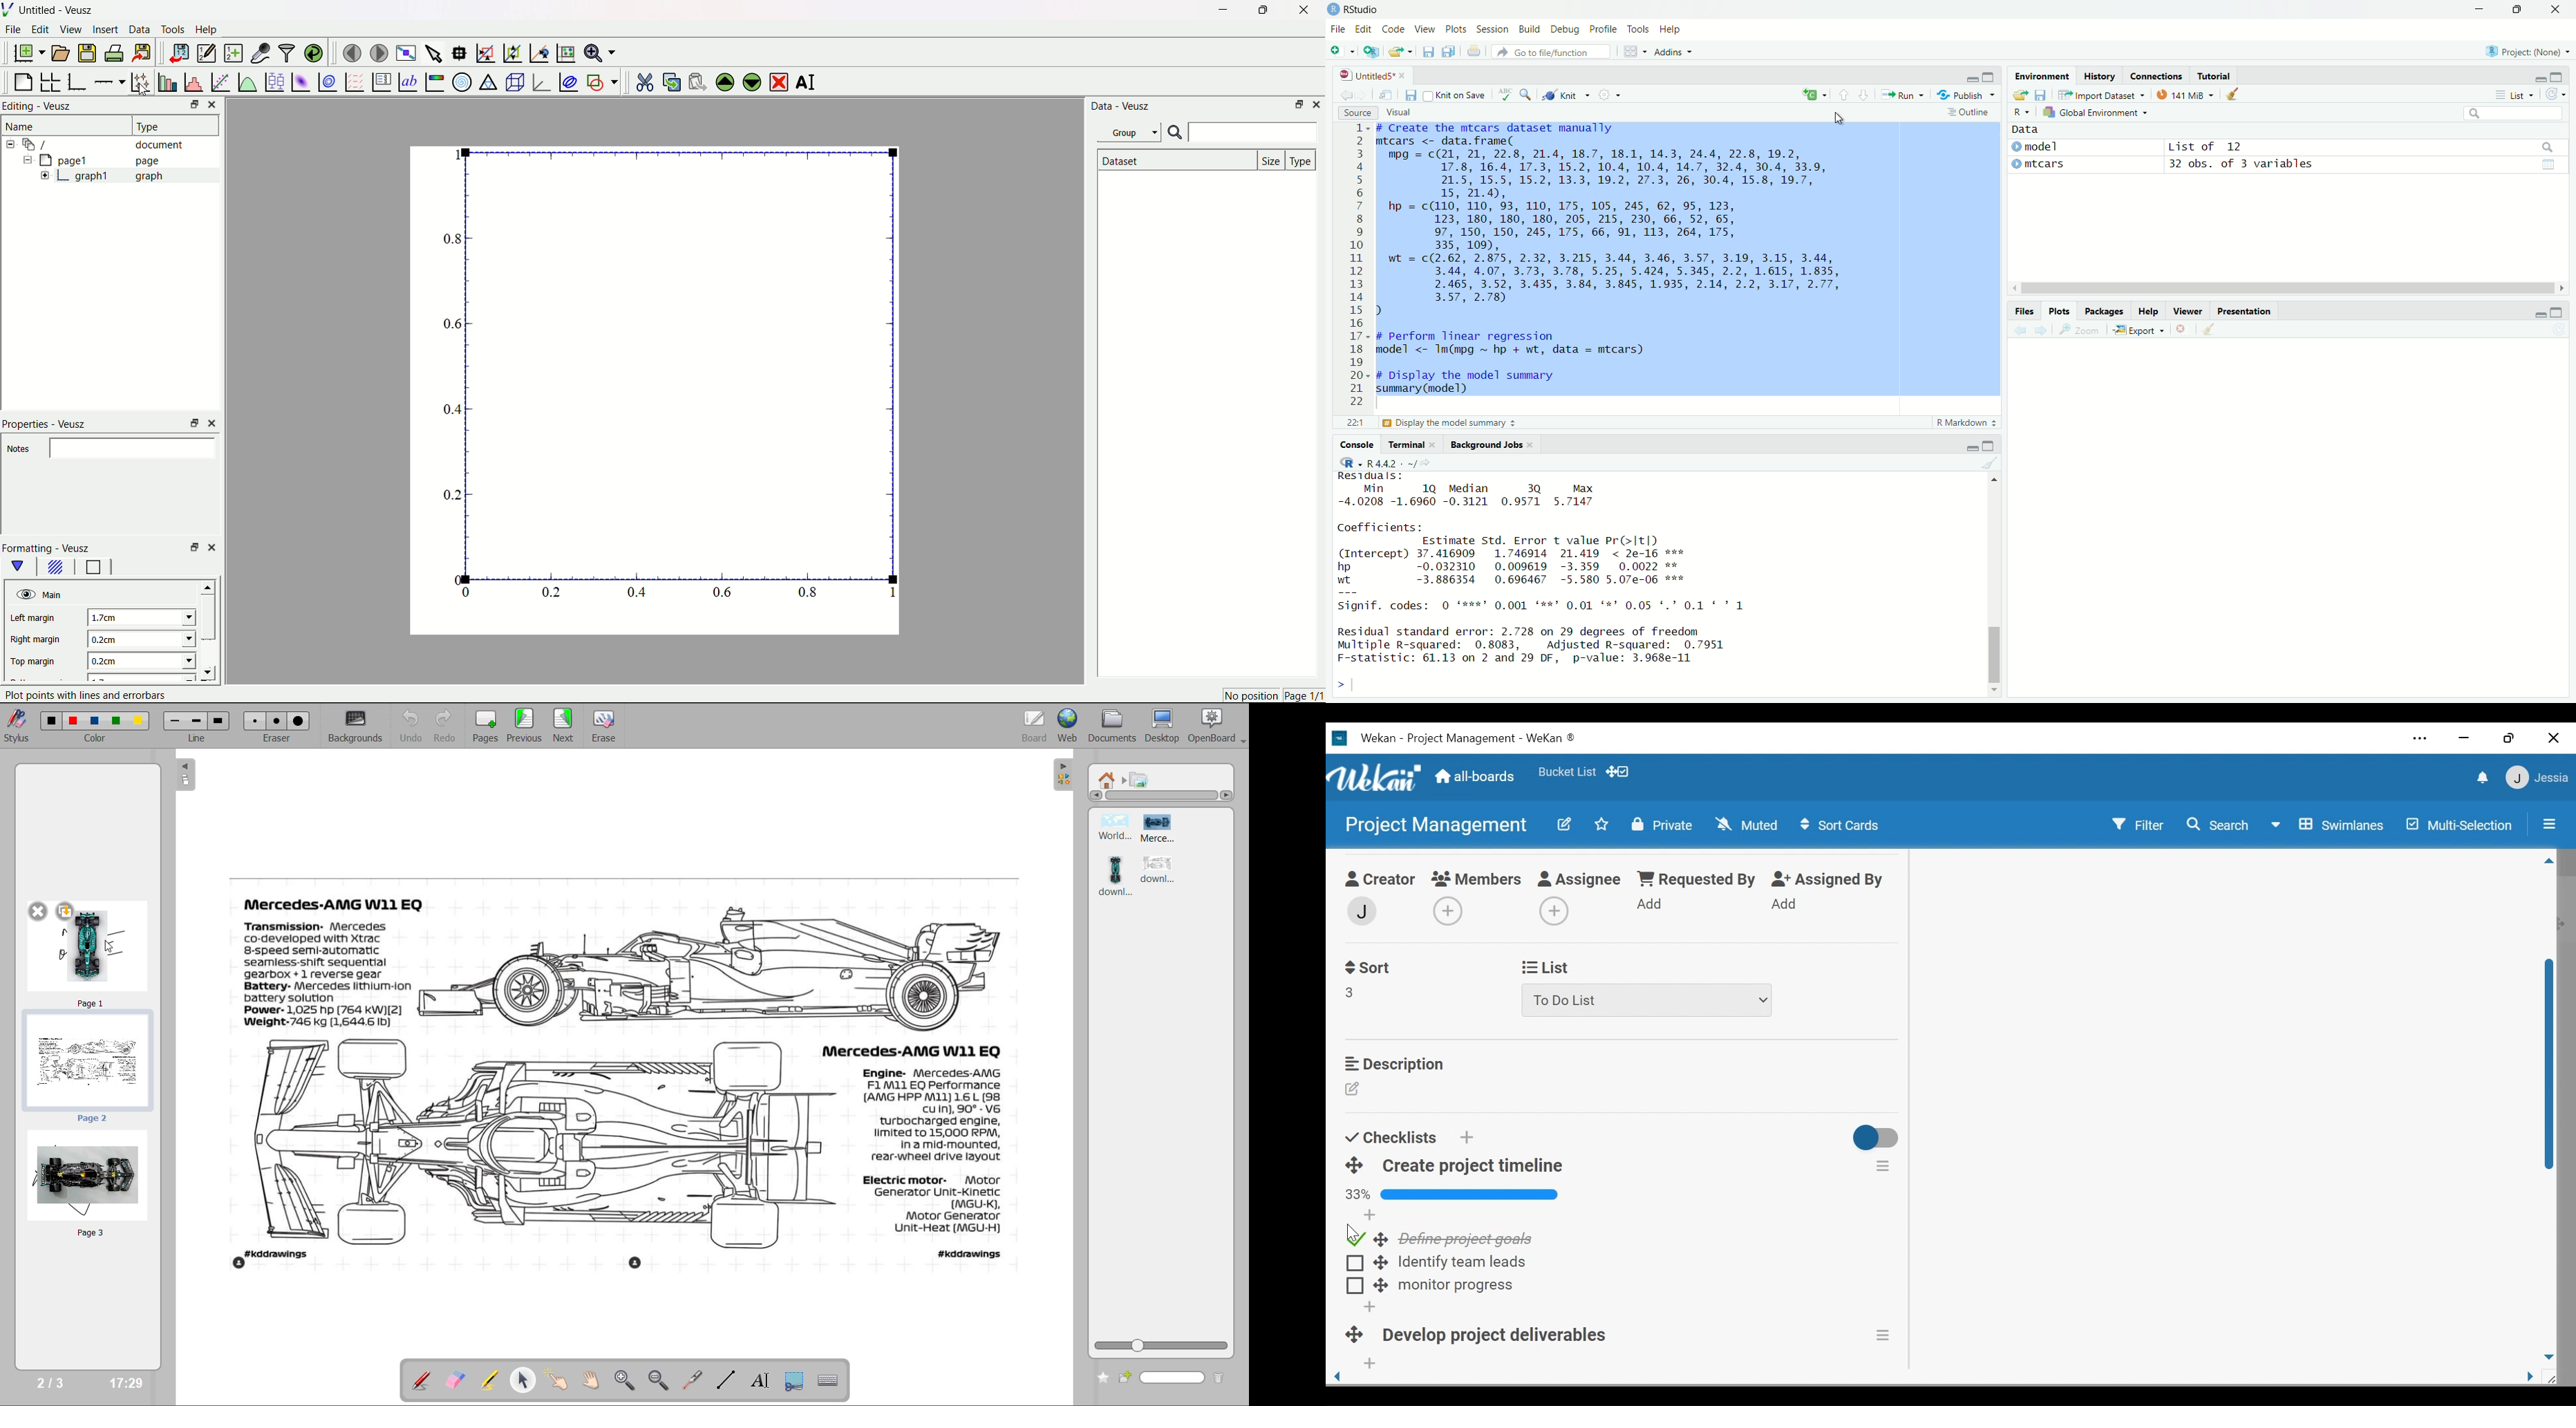 This screenshot has width=2576, height=1428. What do you see at coordinates (2105, 311) in the screenshot?
I see `Packages` at bounding box center [2105, 311].